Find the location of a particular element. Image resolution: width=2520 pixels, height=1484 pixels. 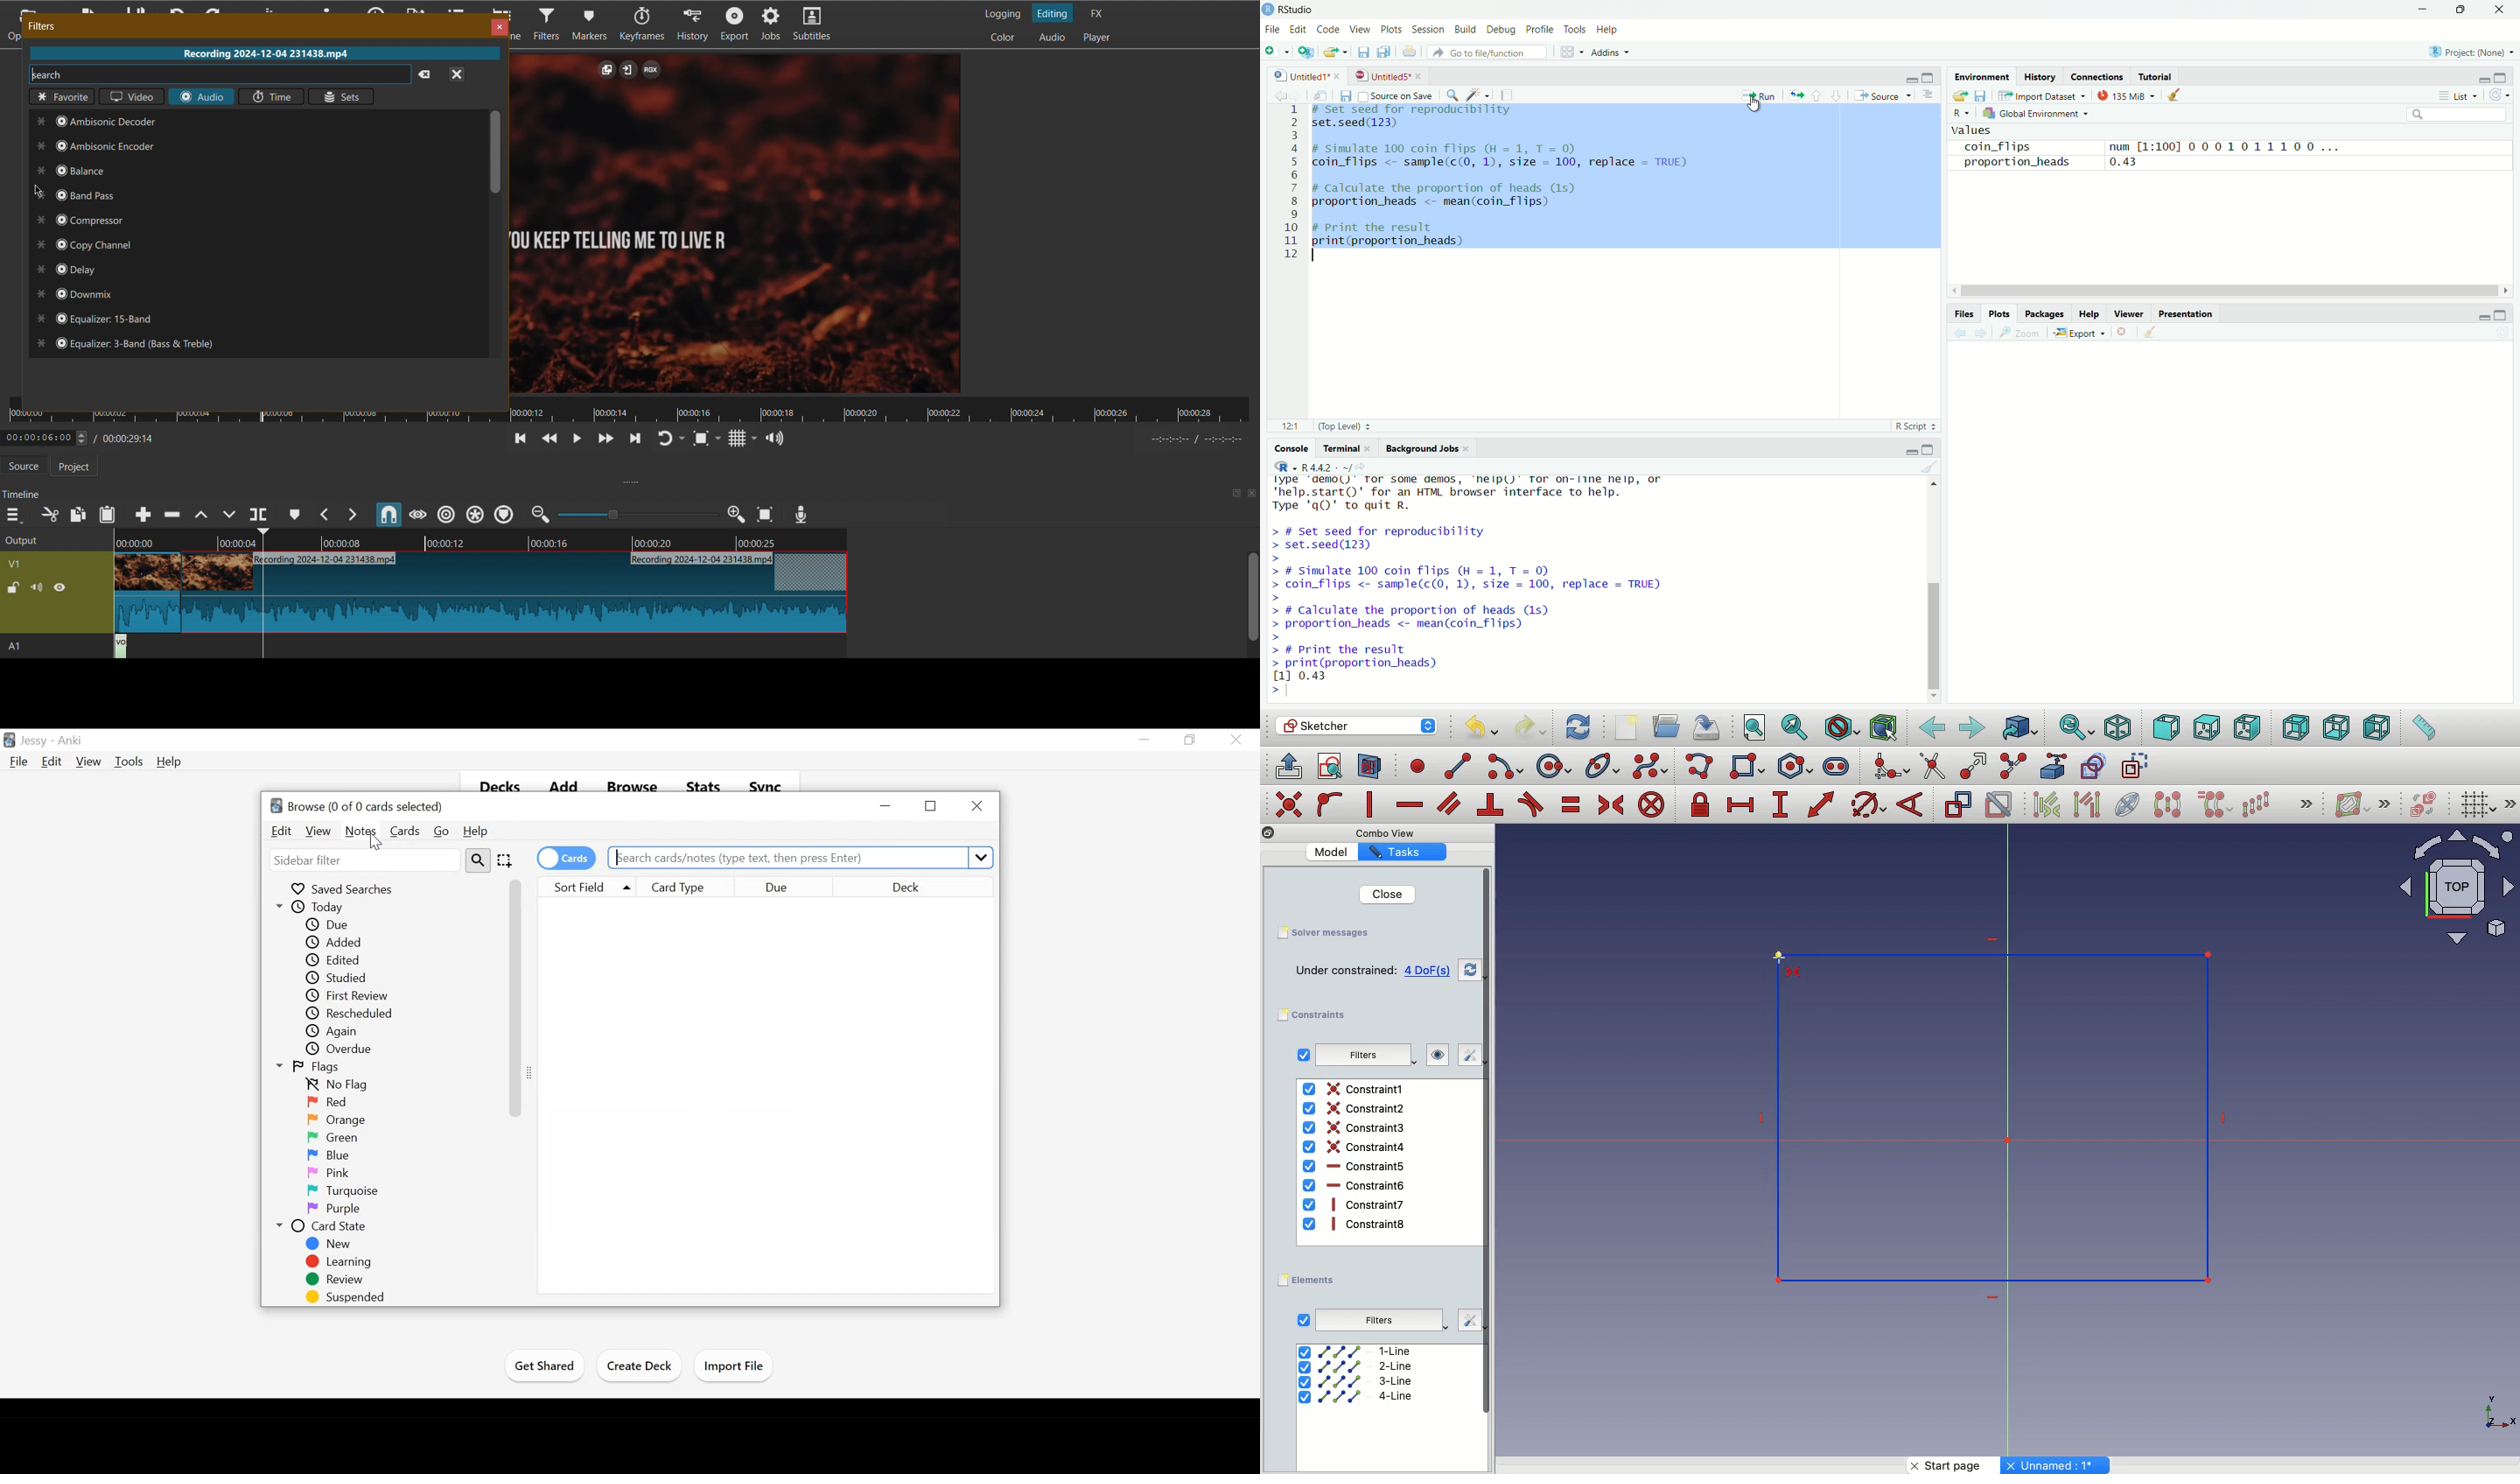

search field is located at coordinates (2458, 114).